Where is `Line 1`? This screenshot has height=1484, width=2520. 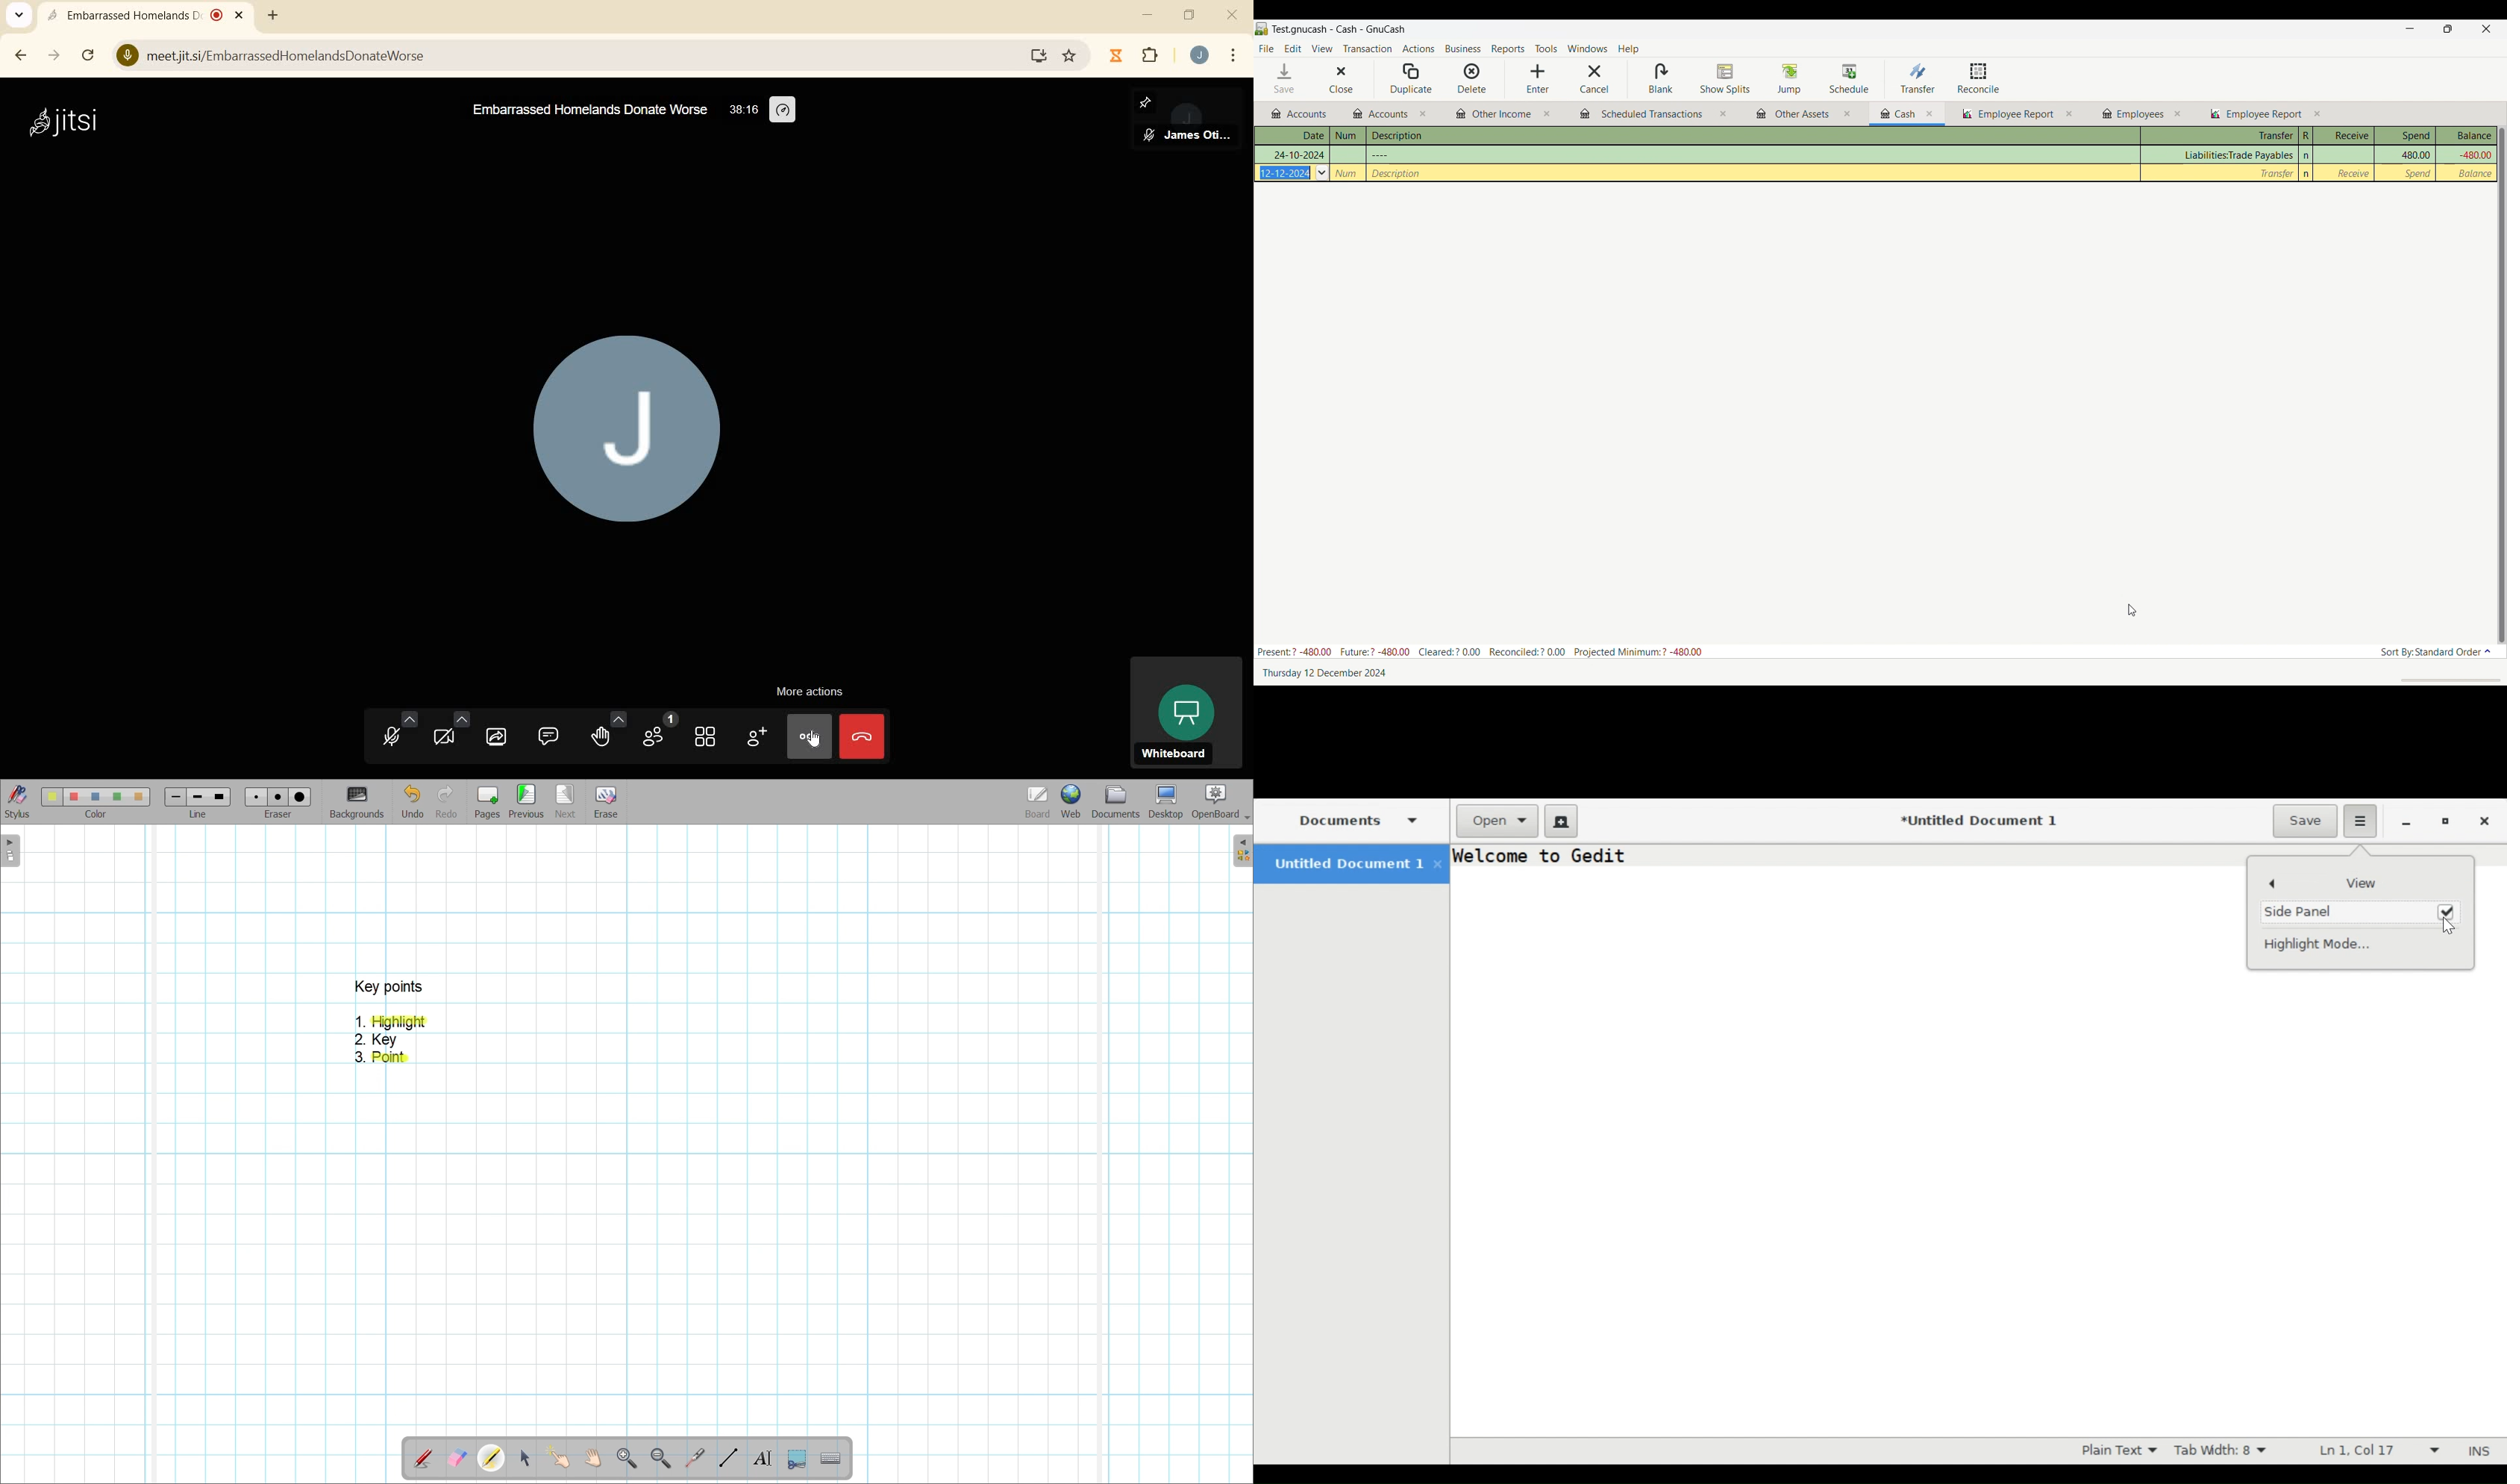
Line 1 is located at coordinates (174, 797).